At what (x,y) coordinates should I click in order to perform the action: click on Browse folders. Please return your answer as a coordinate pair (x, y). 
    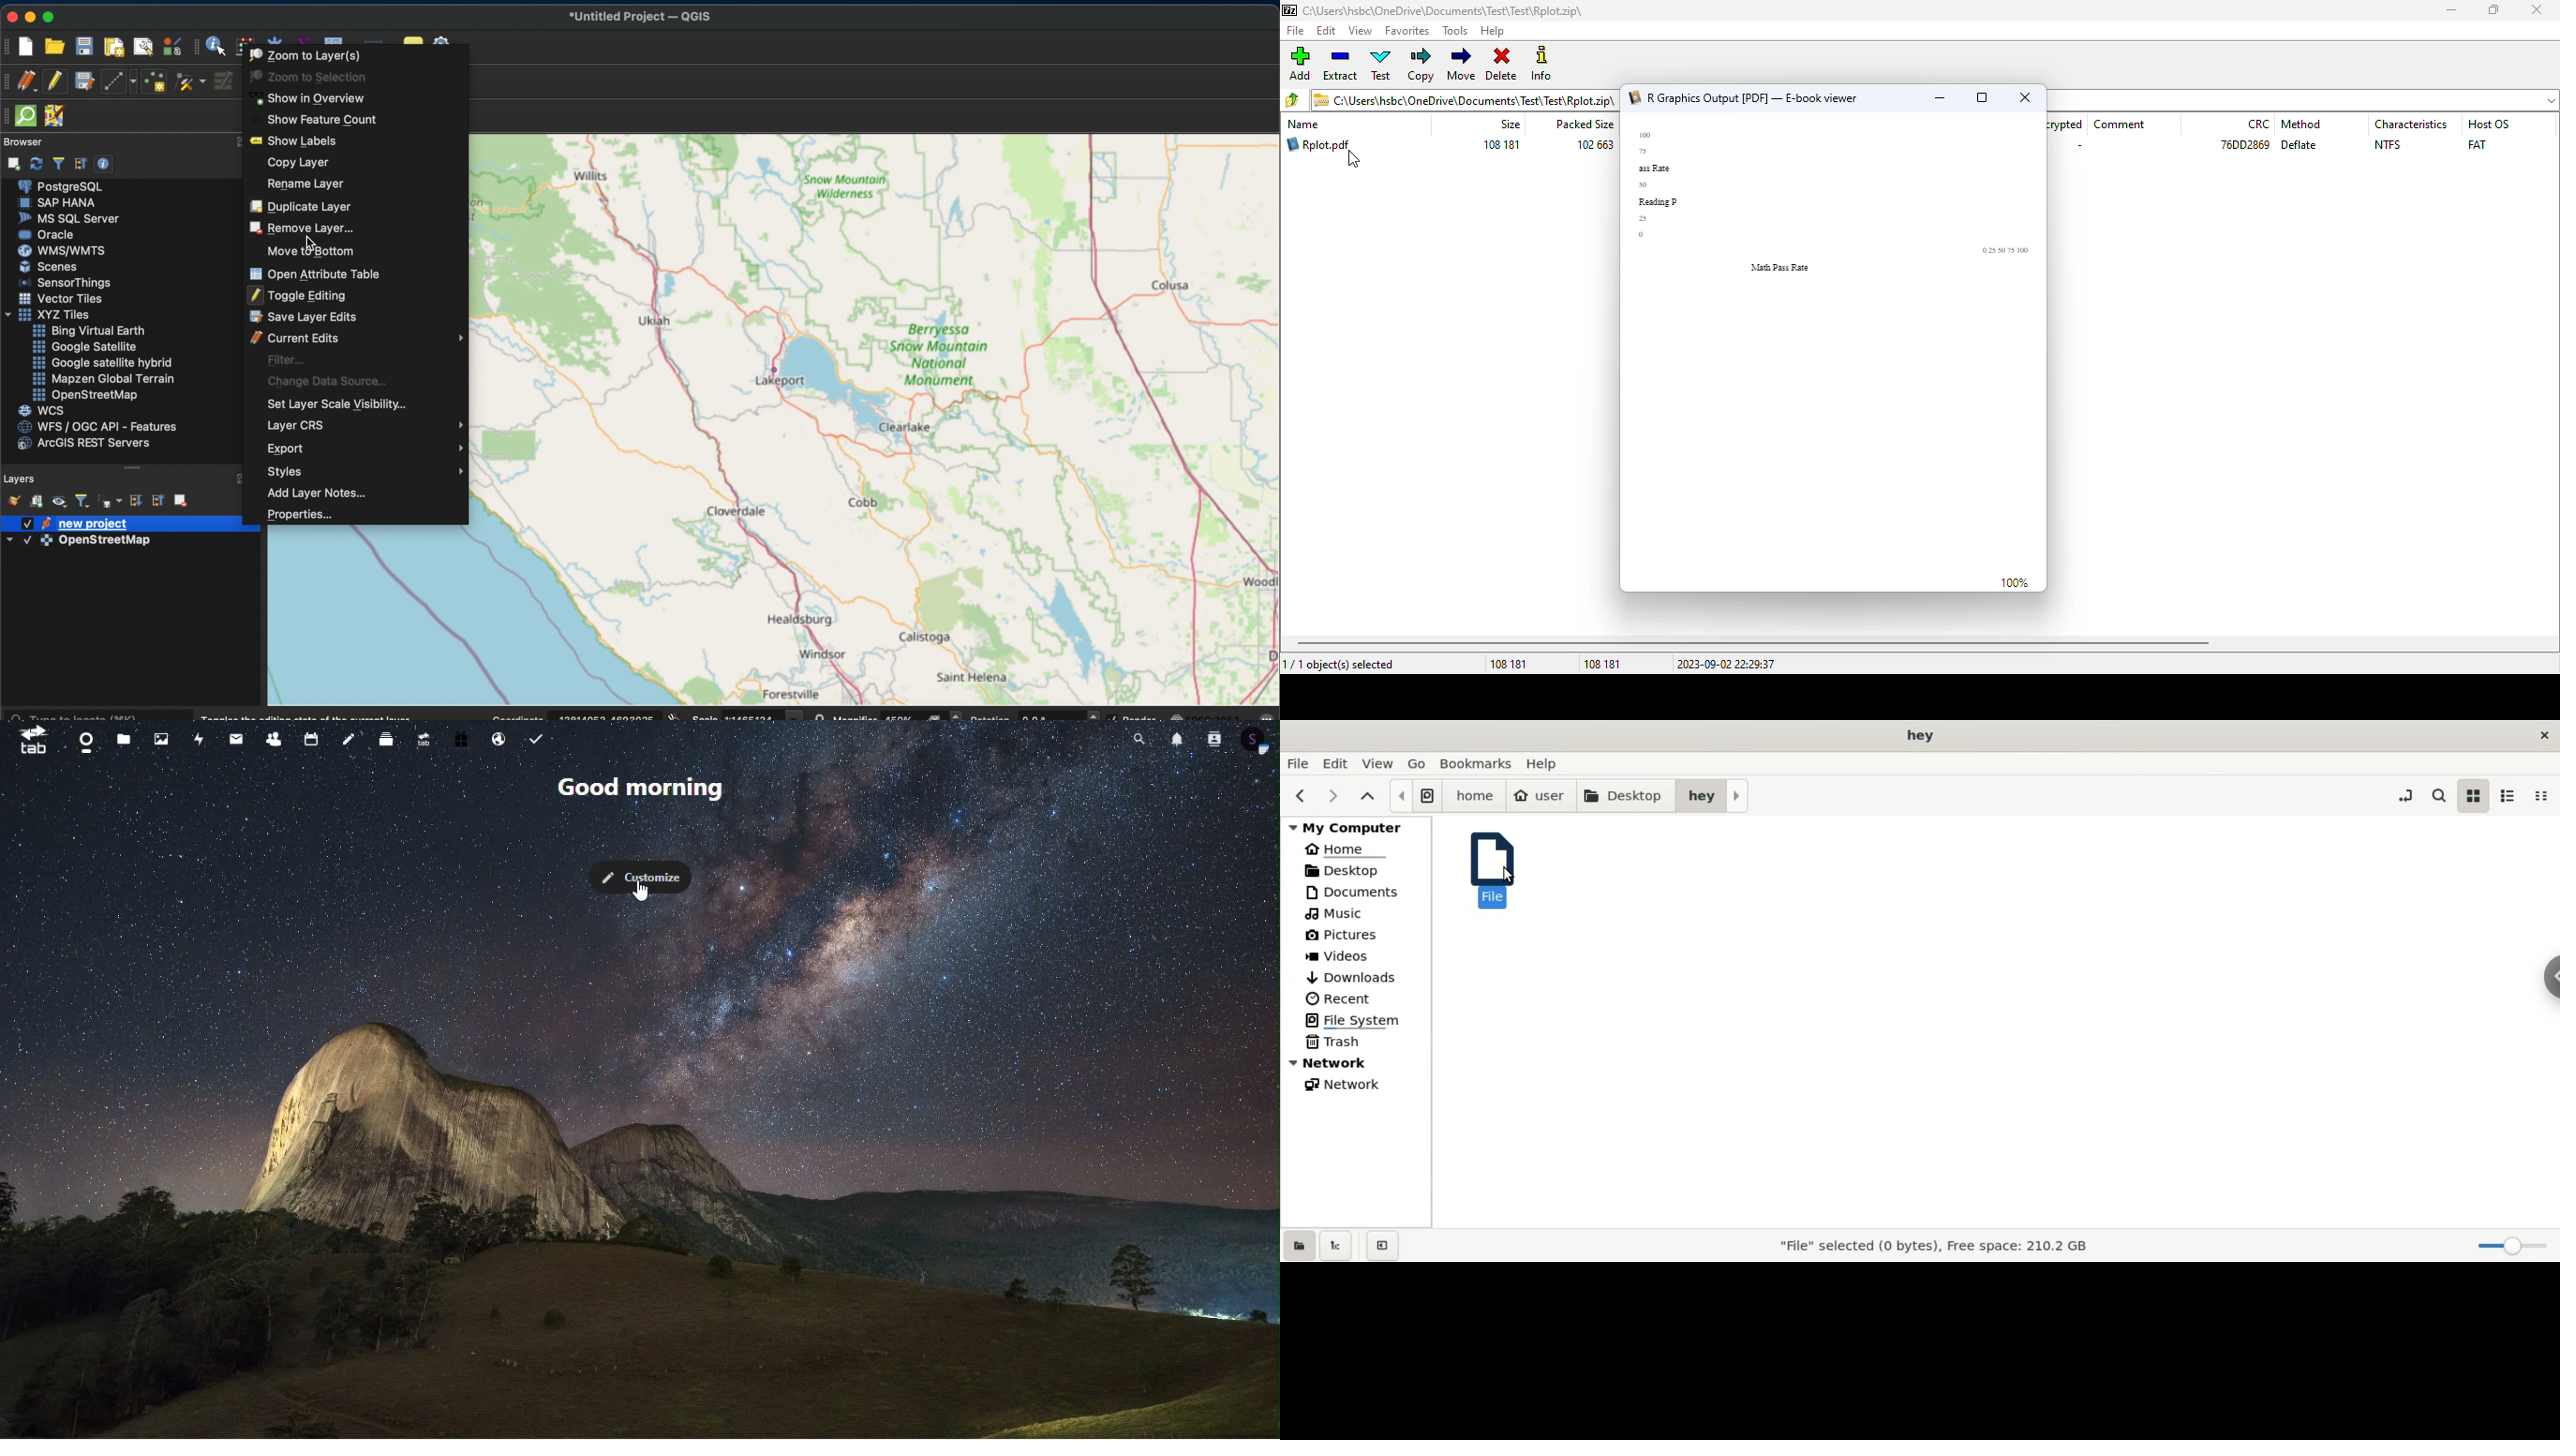
    Looking at the image, I should click on (1293, 99).